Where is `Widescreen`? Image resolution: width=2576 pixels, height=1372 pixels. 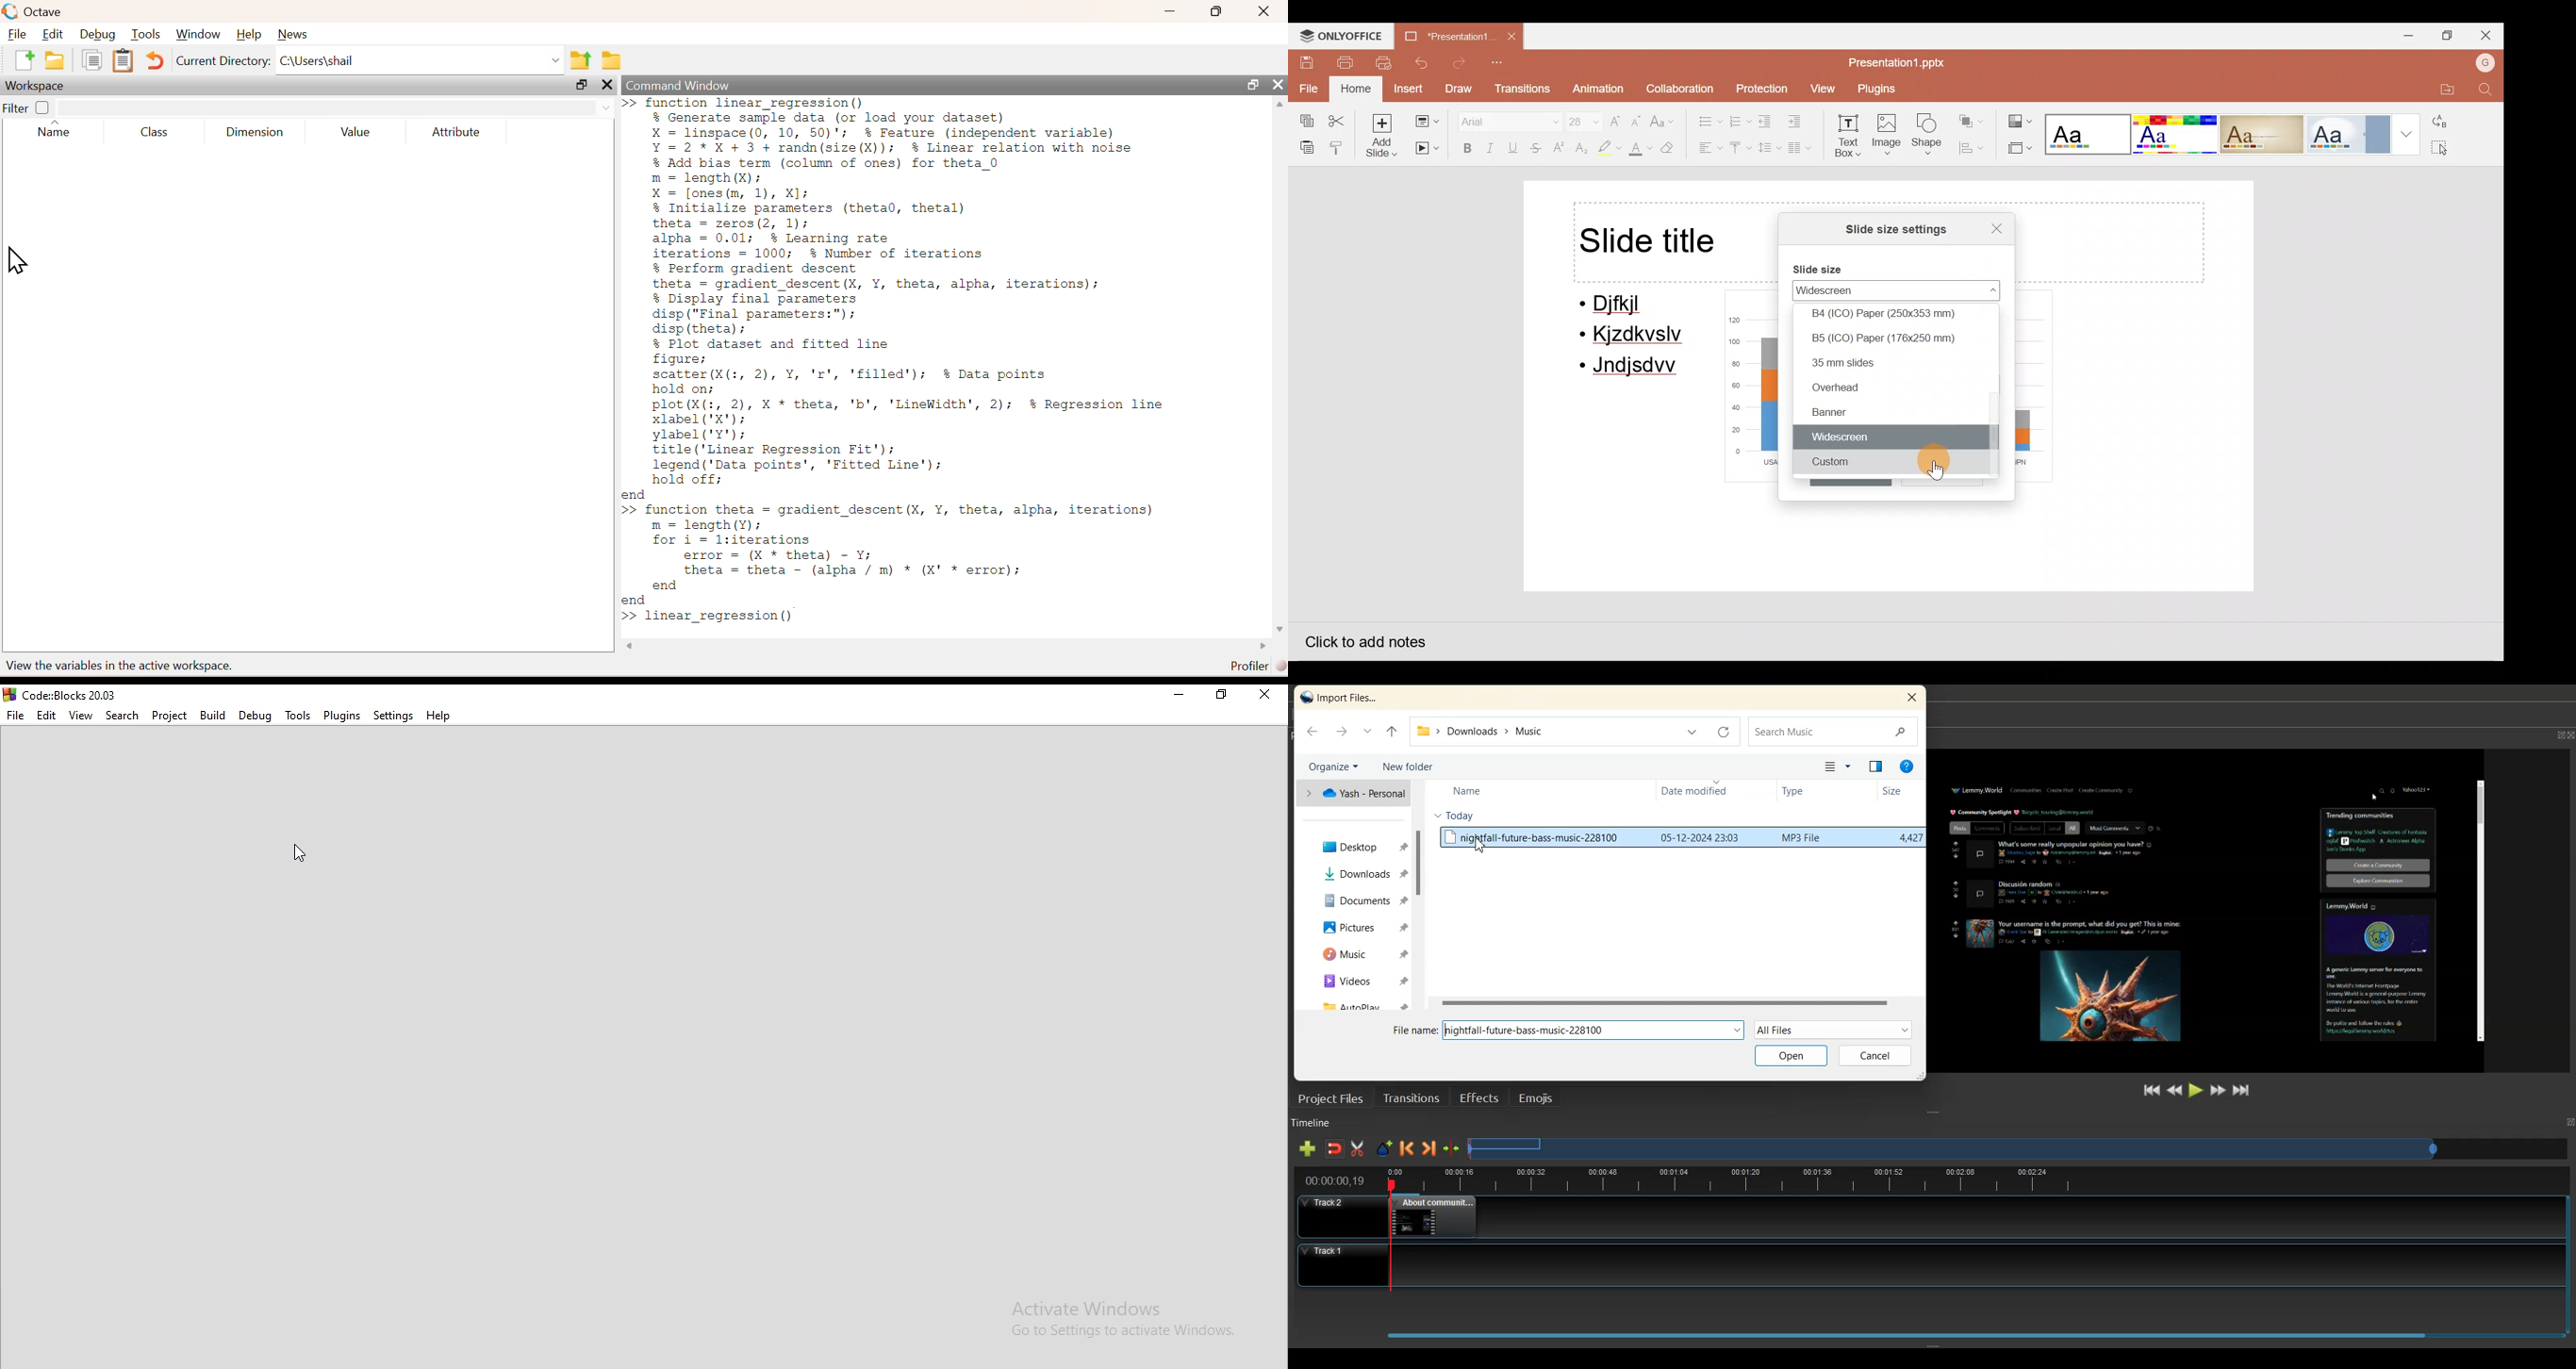
Widescreen is located at coordinates (1873, 290).